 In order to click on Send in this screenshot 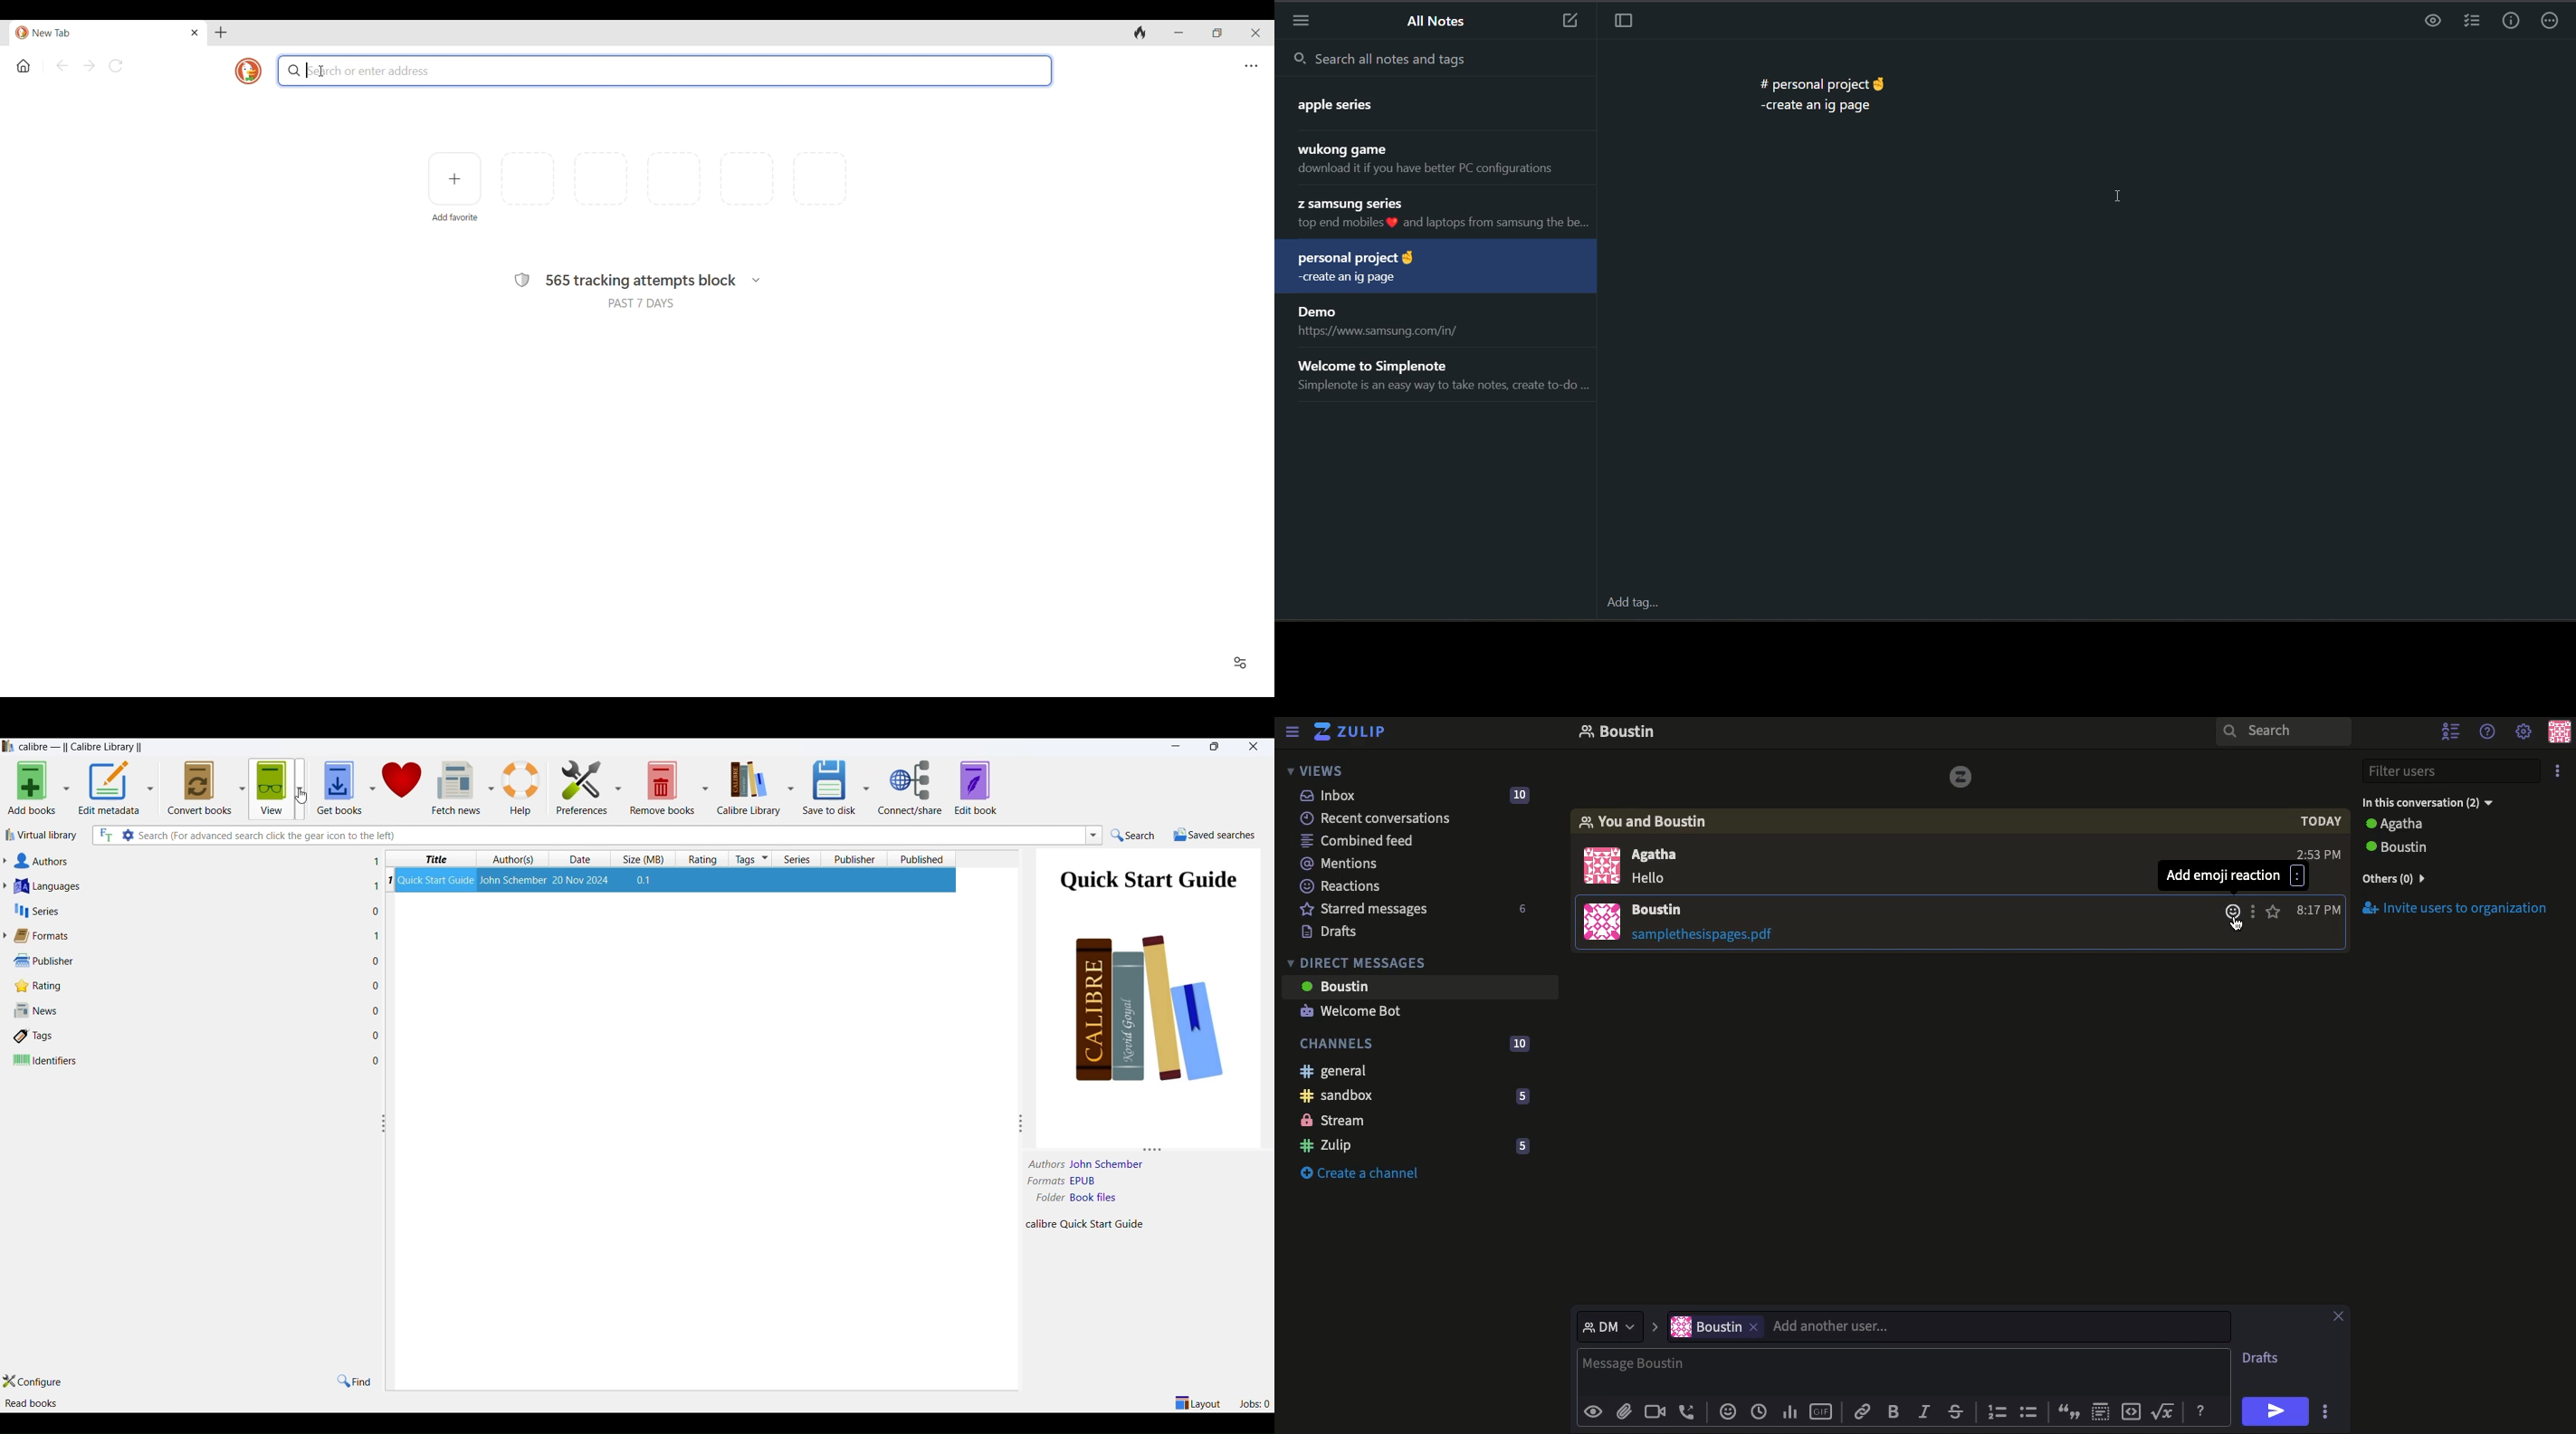, I will do `click(2274, 1410)`.